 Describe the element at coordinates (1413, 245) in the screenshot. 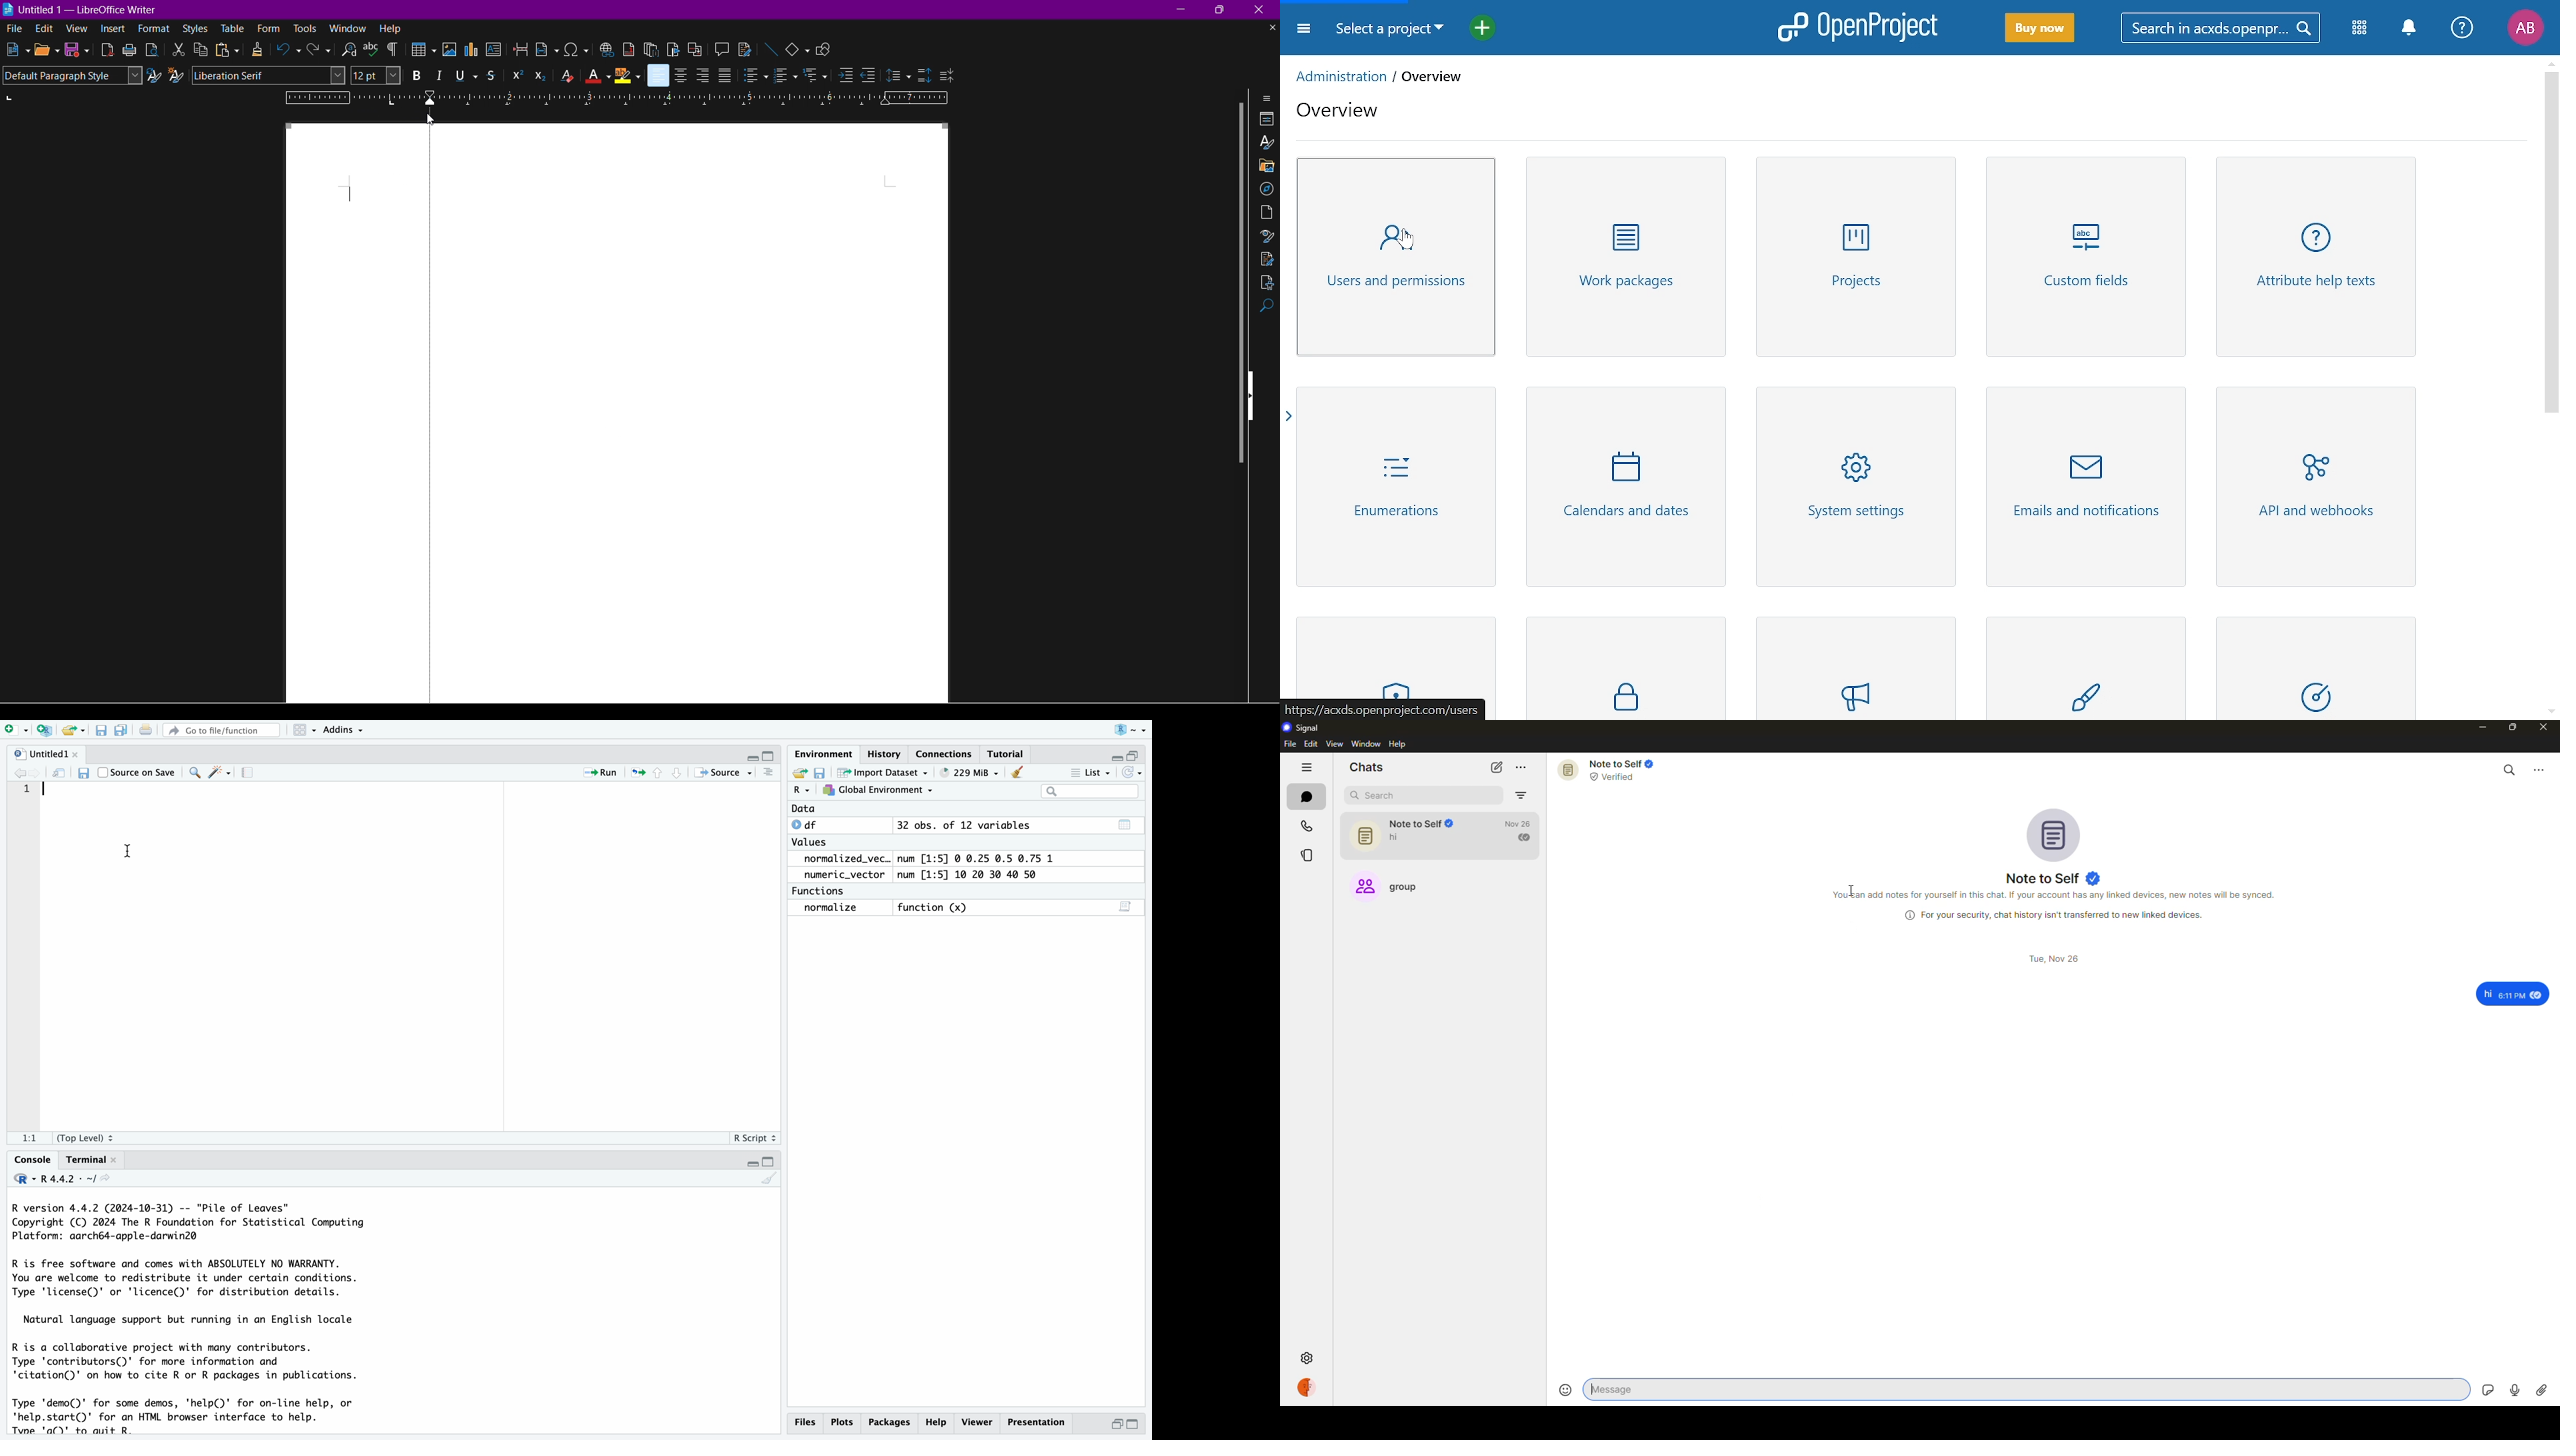

I see `cursor` at that location.